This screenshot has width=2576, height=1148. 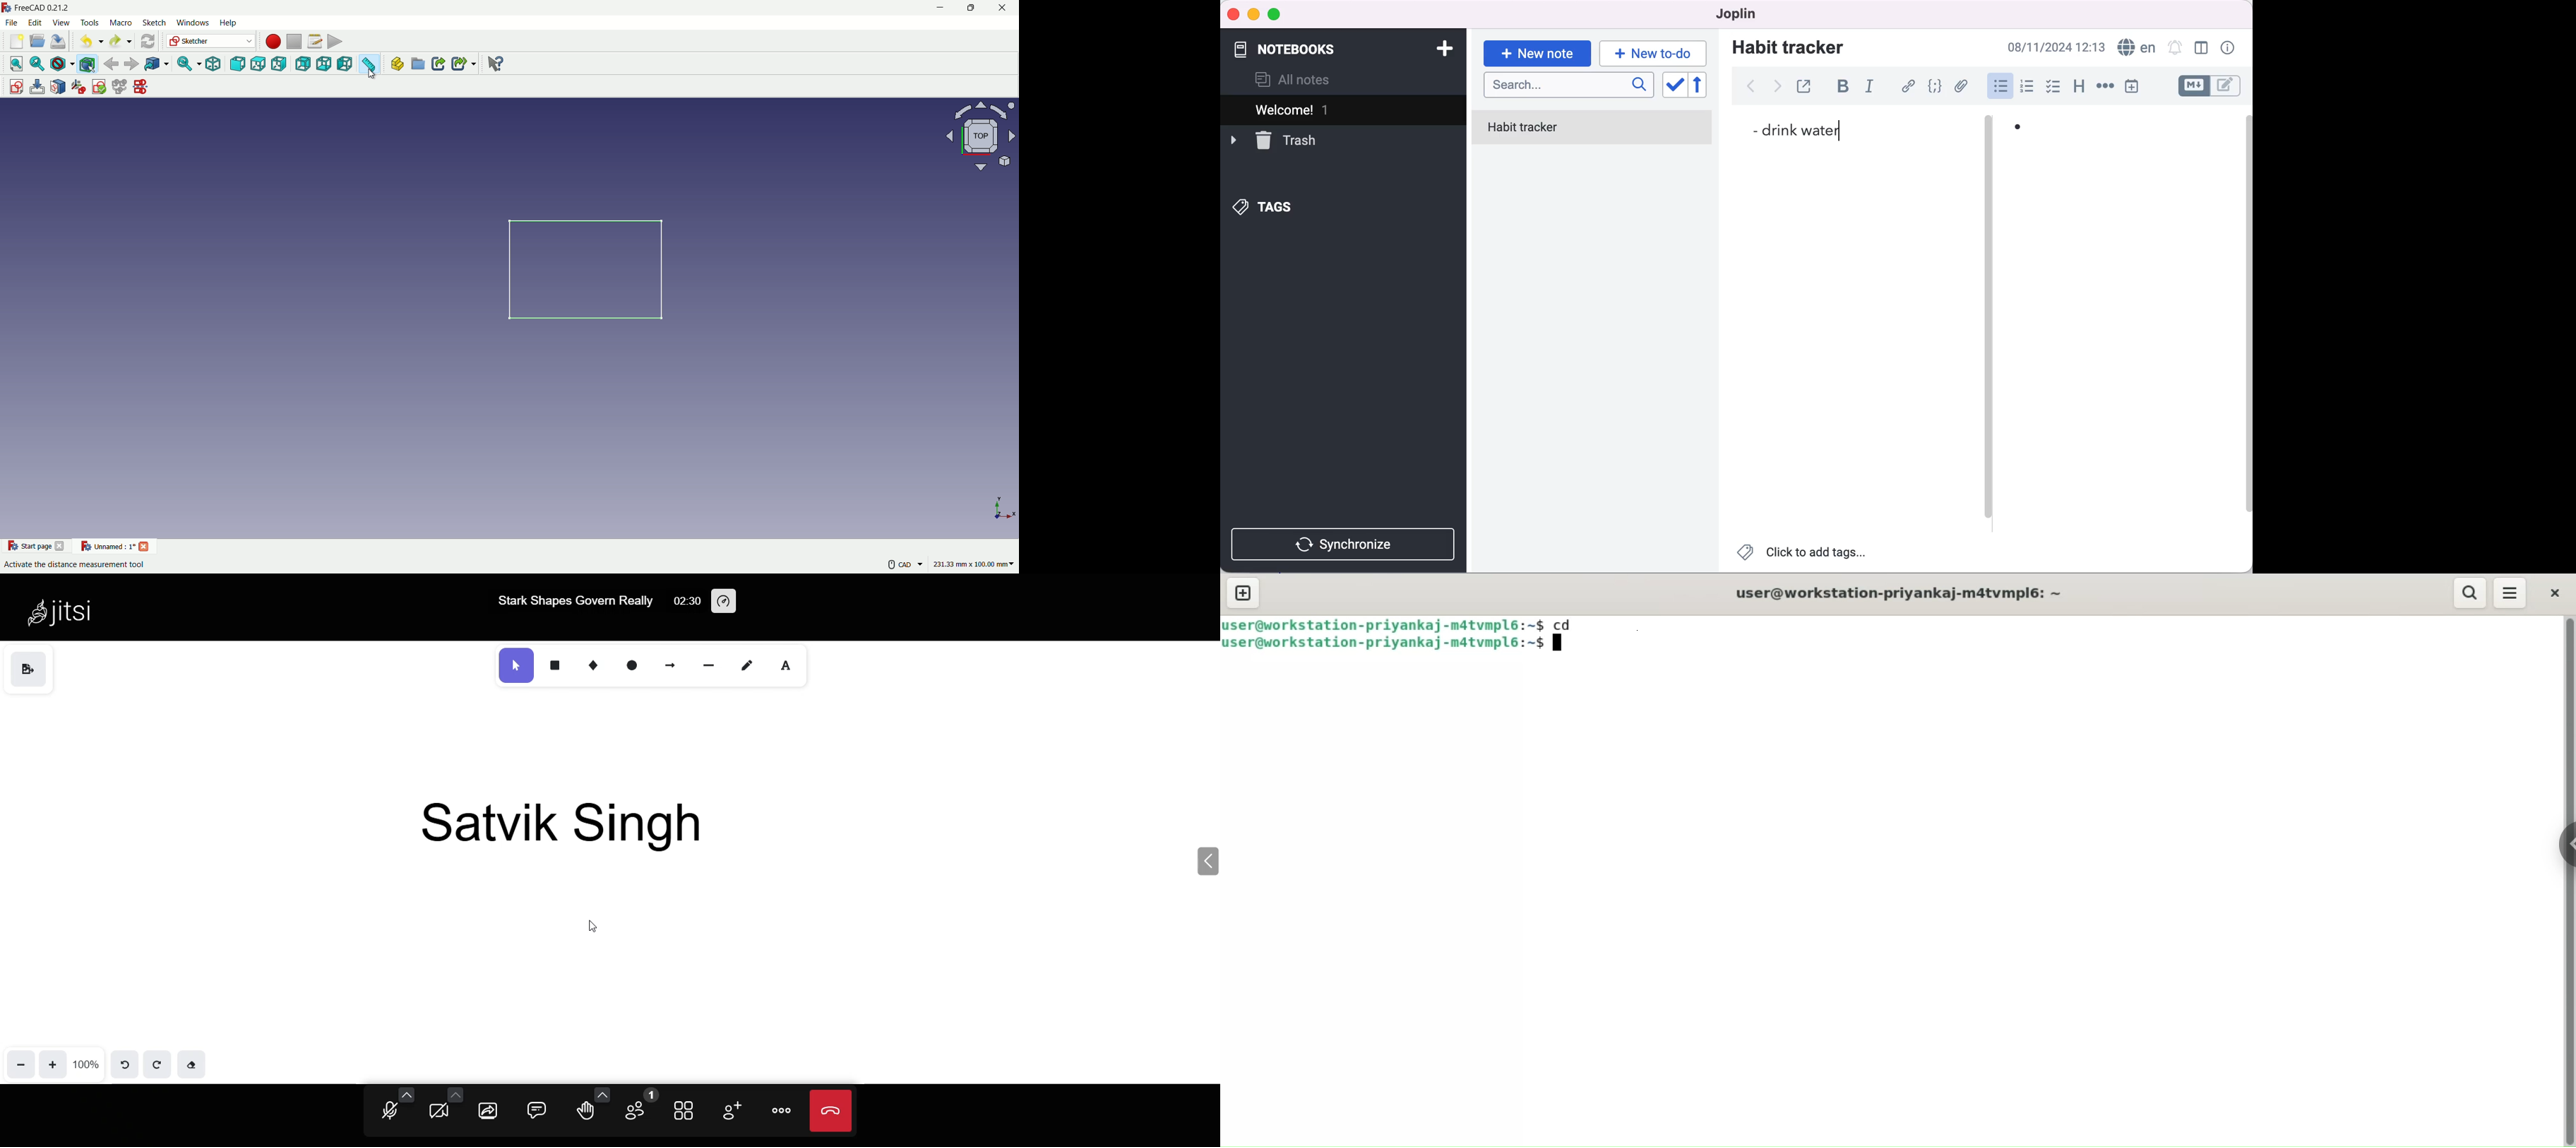 What do you see at coordinates (2054, 88) in the screenshot?
I see `checkbox` at bounding box center [2054, 88].